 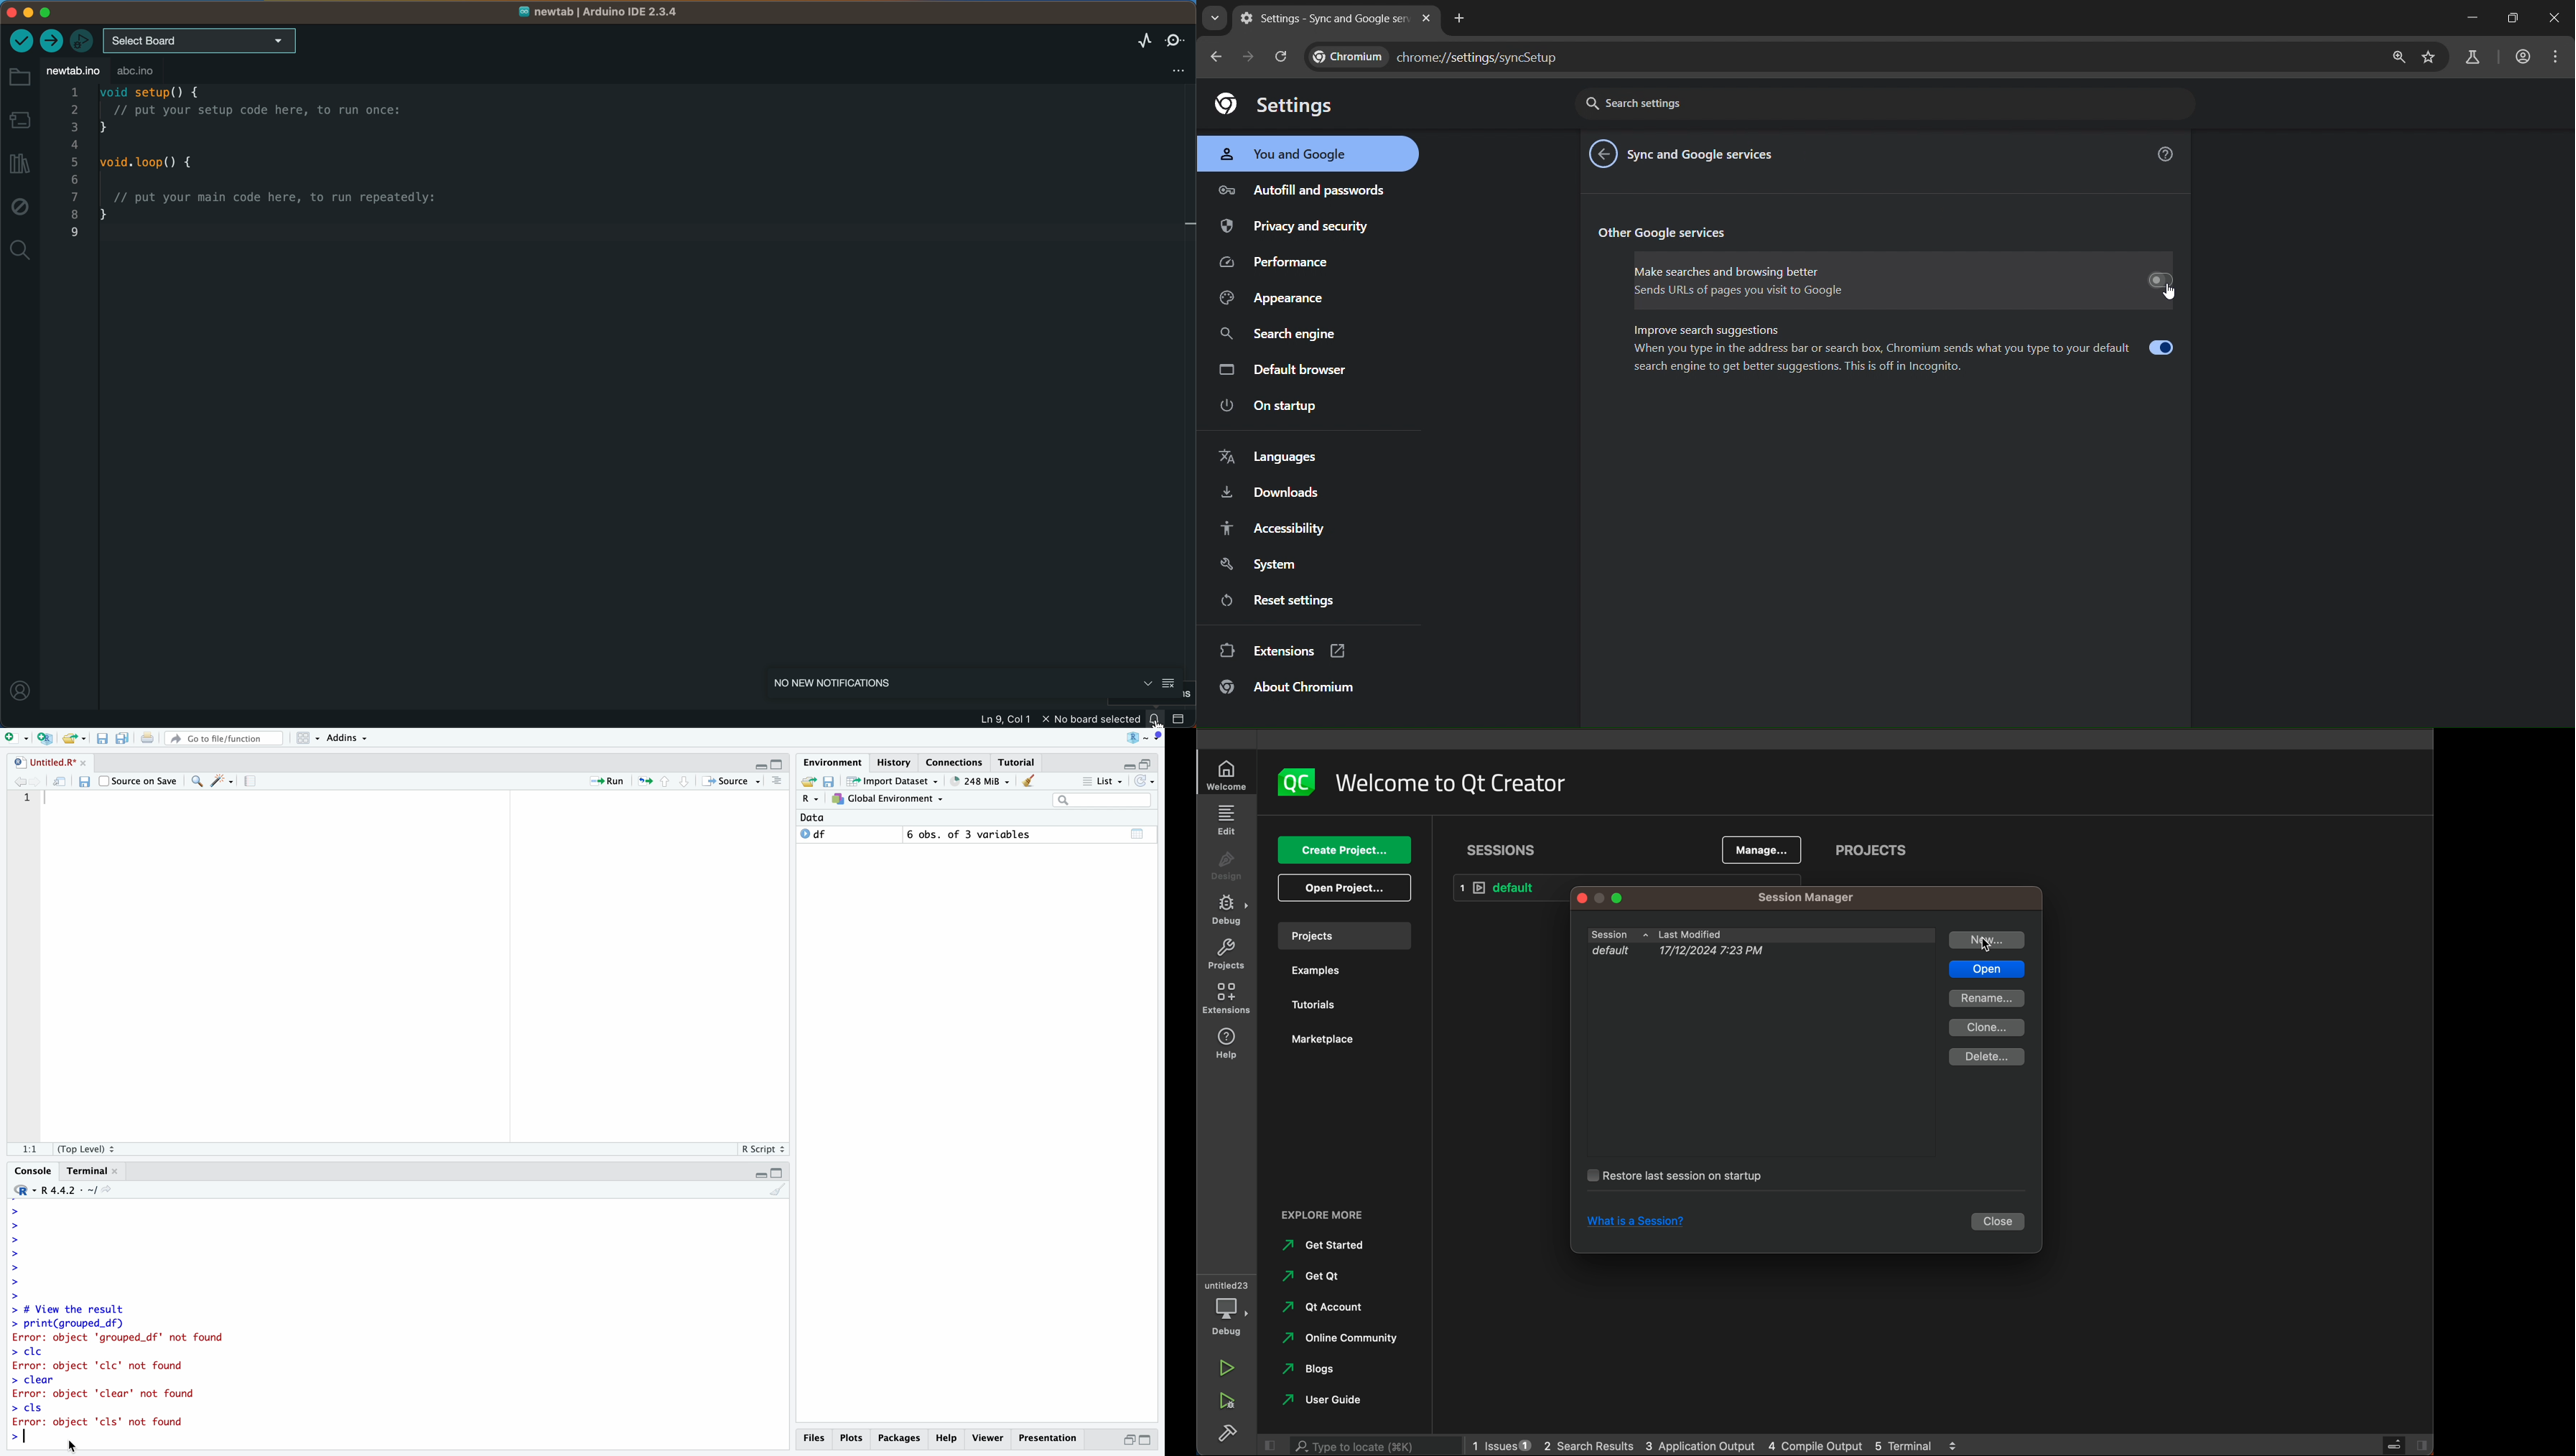 What do you see at coordinates (895, 762) in the screenshot?
I see `History` at bounding box center [895, 762].